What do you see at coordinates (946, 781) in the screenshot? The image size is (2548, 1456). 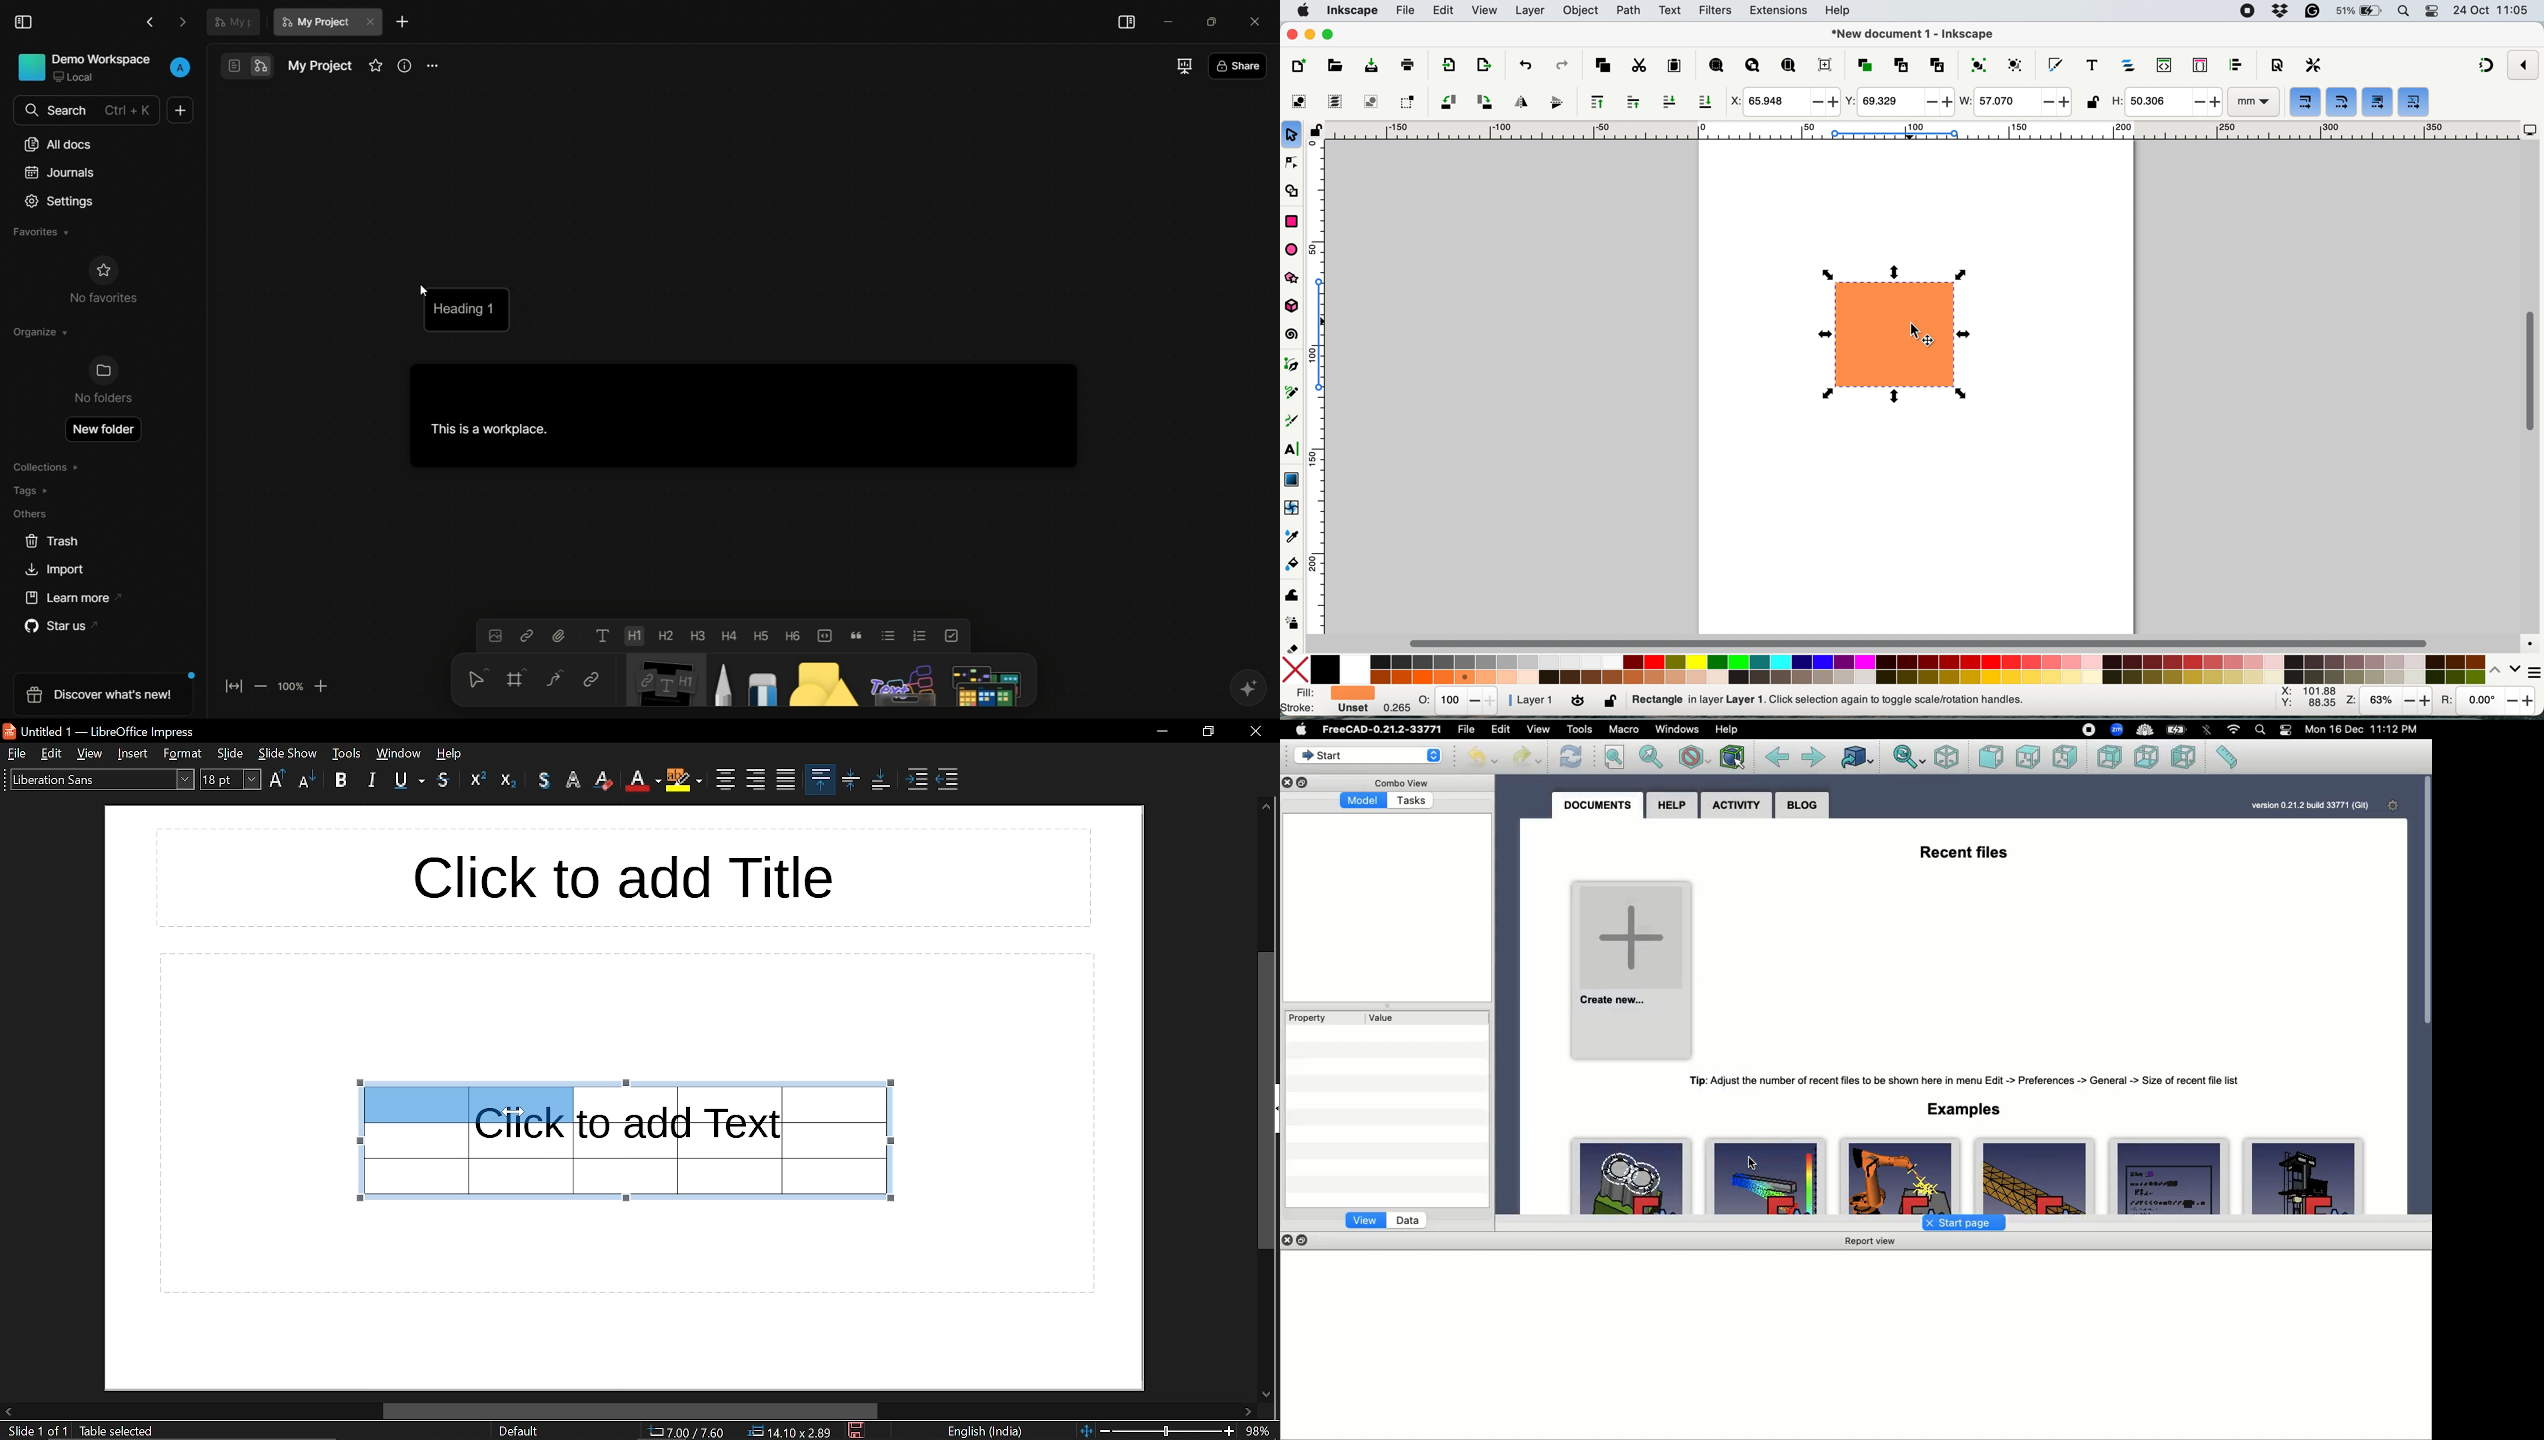 I see `decrease indent` at bounding box center [946, 781].